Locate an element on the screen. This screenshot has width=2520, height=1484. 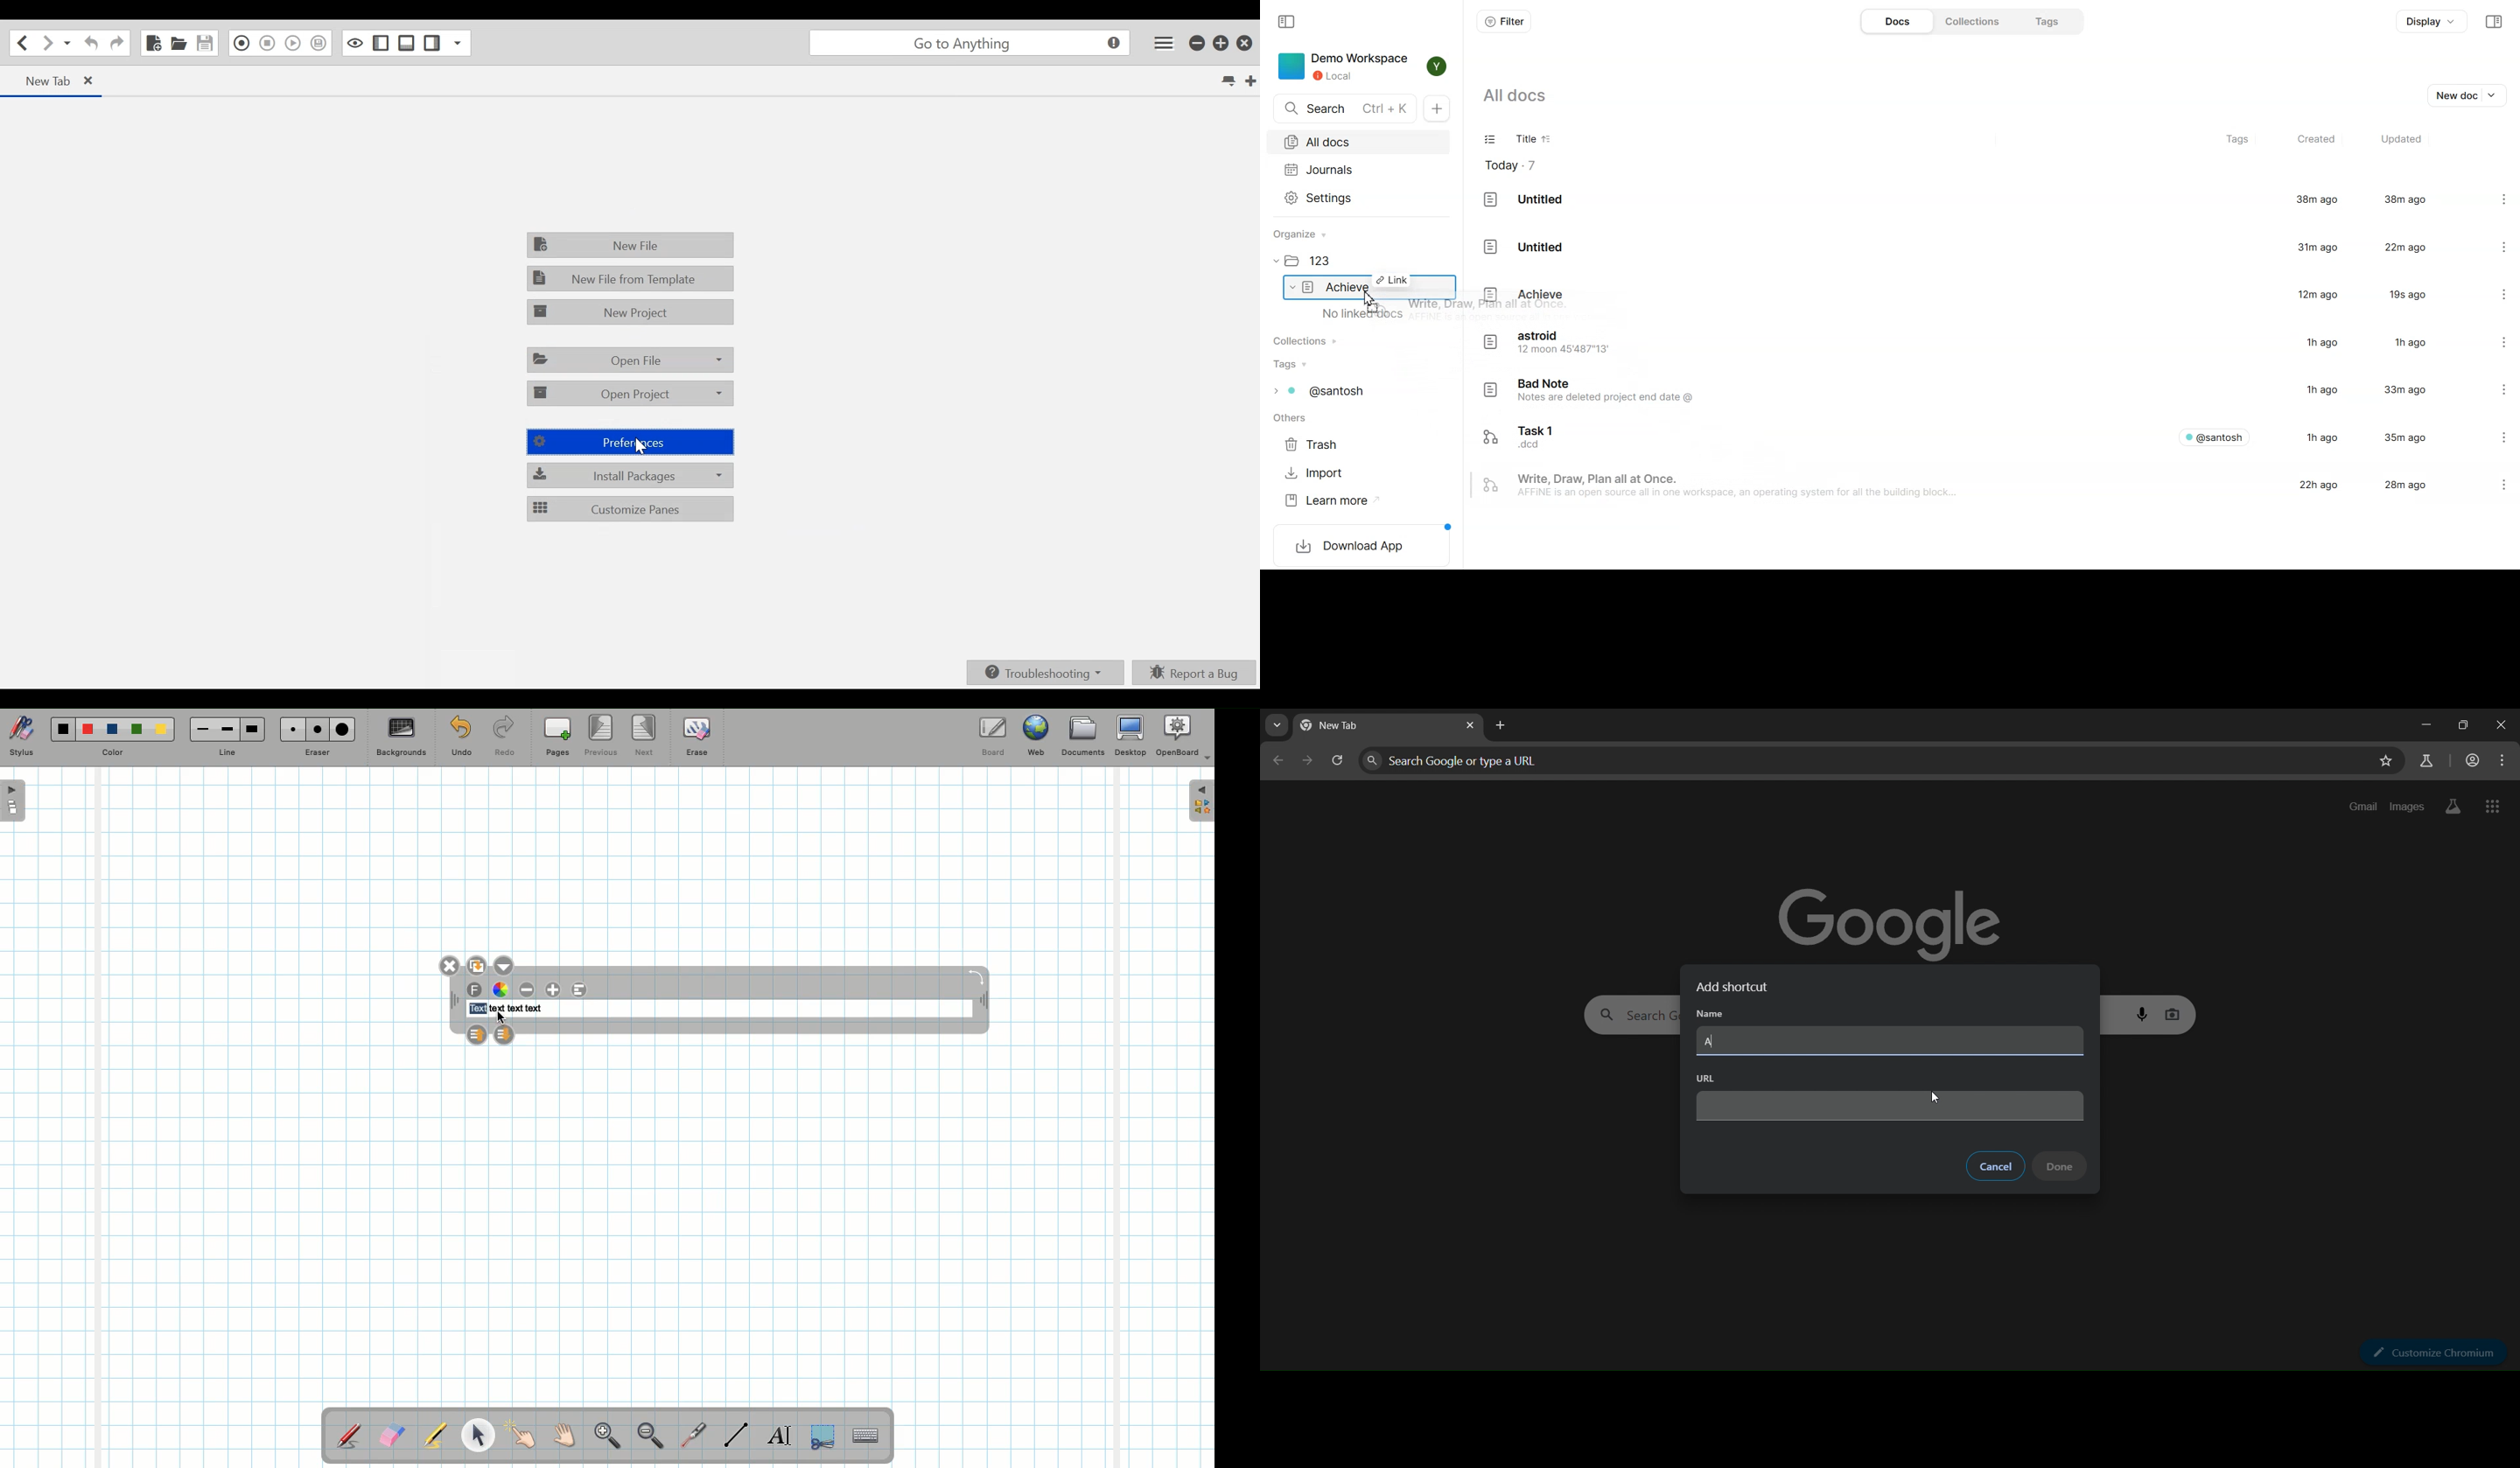
account is located at coordinates (2471, 761).